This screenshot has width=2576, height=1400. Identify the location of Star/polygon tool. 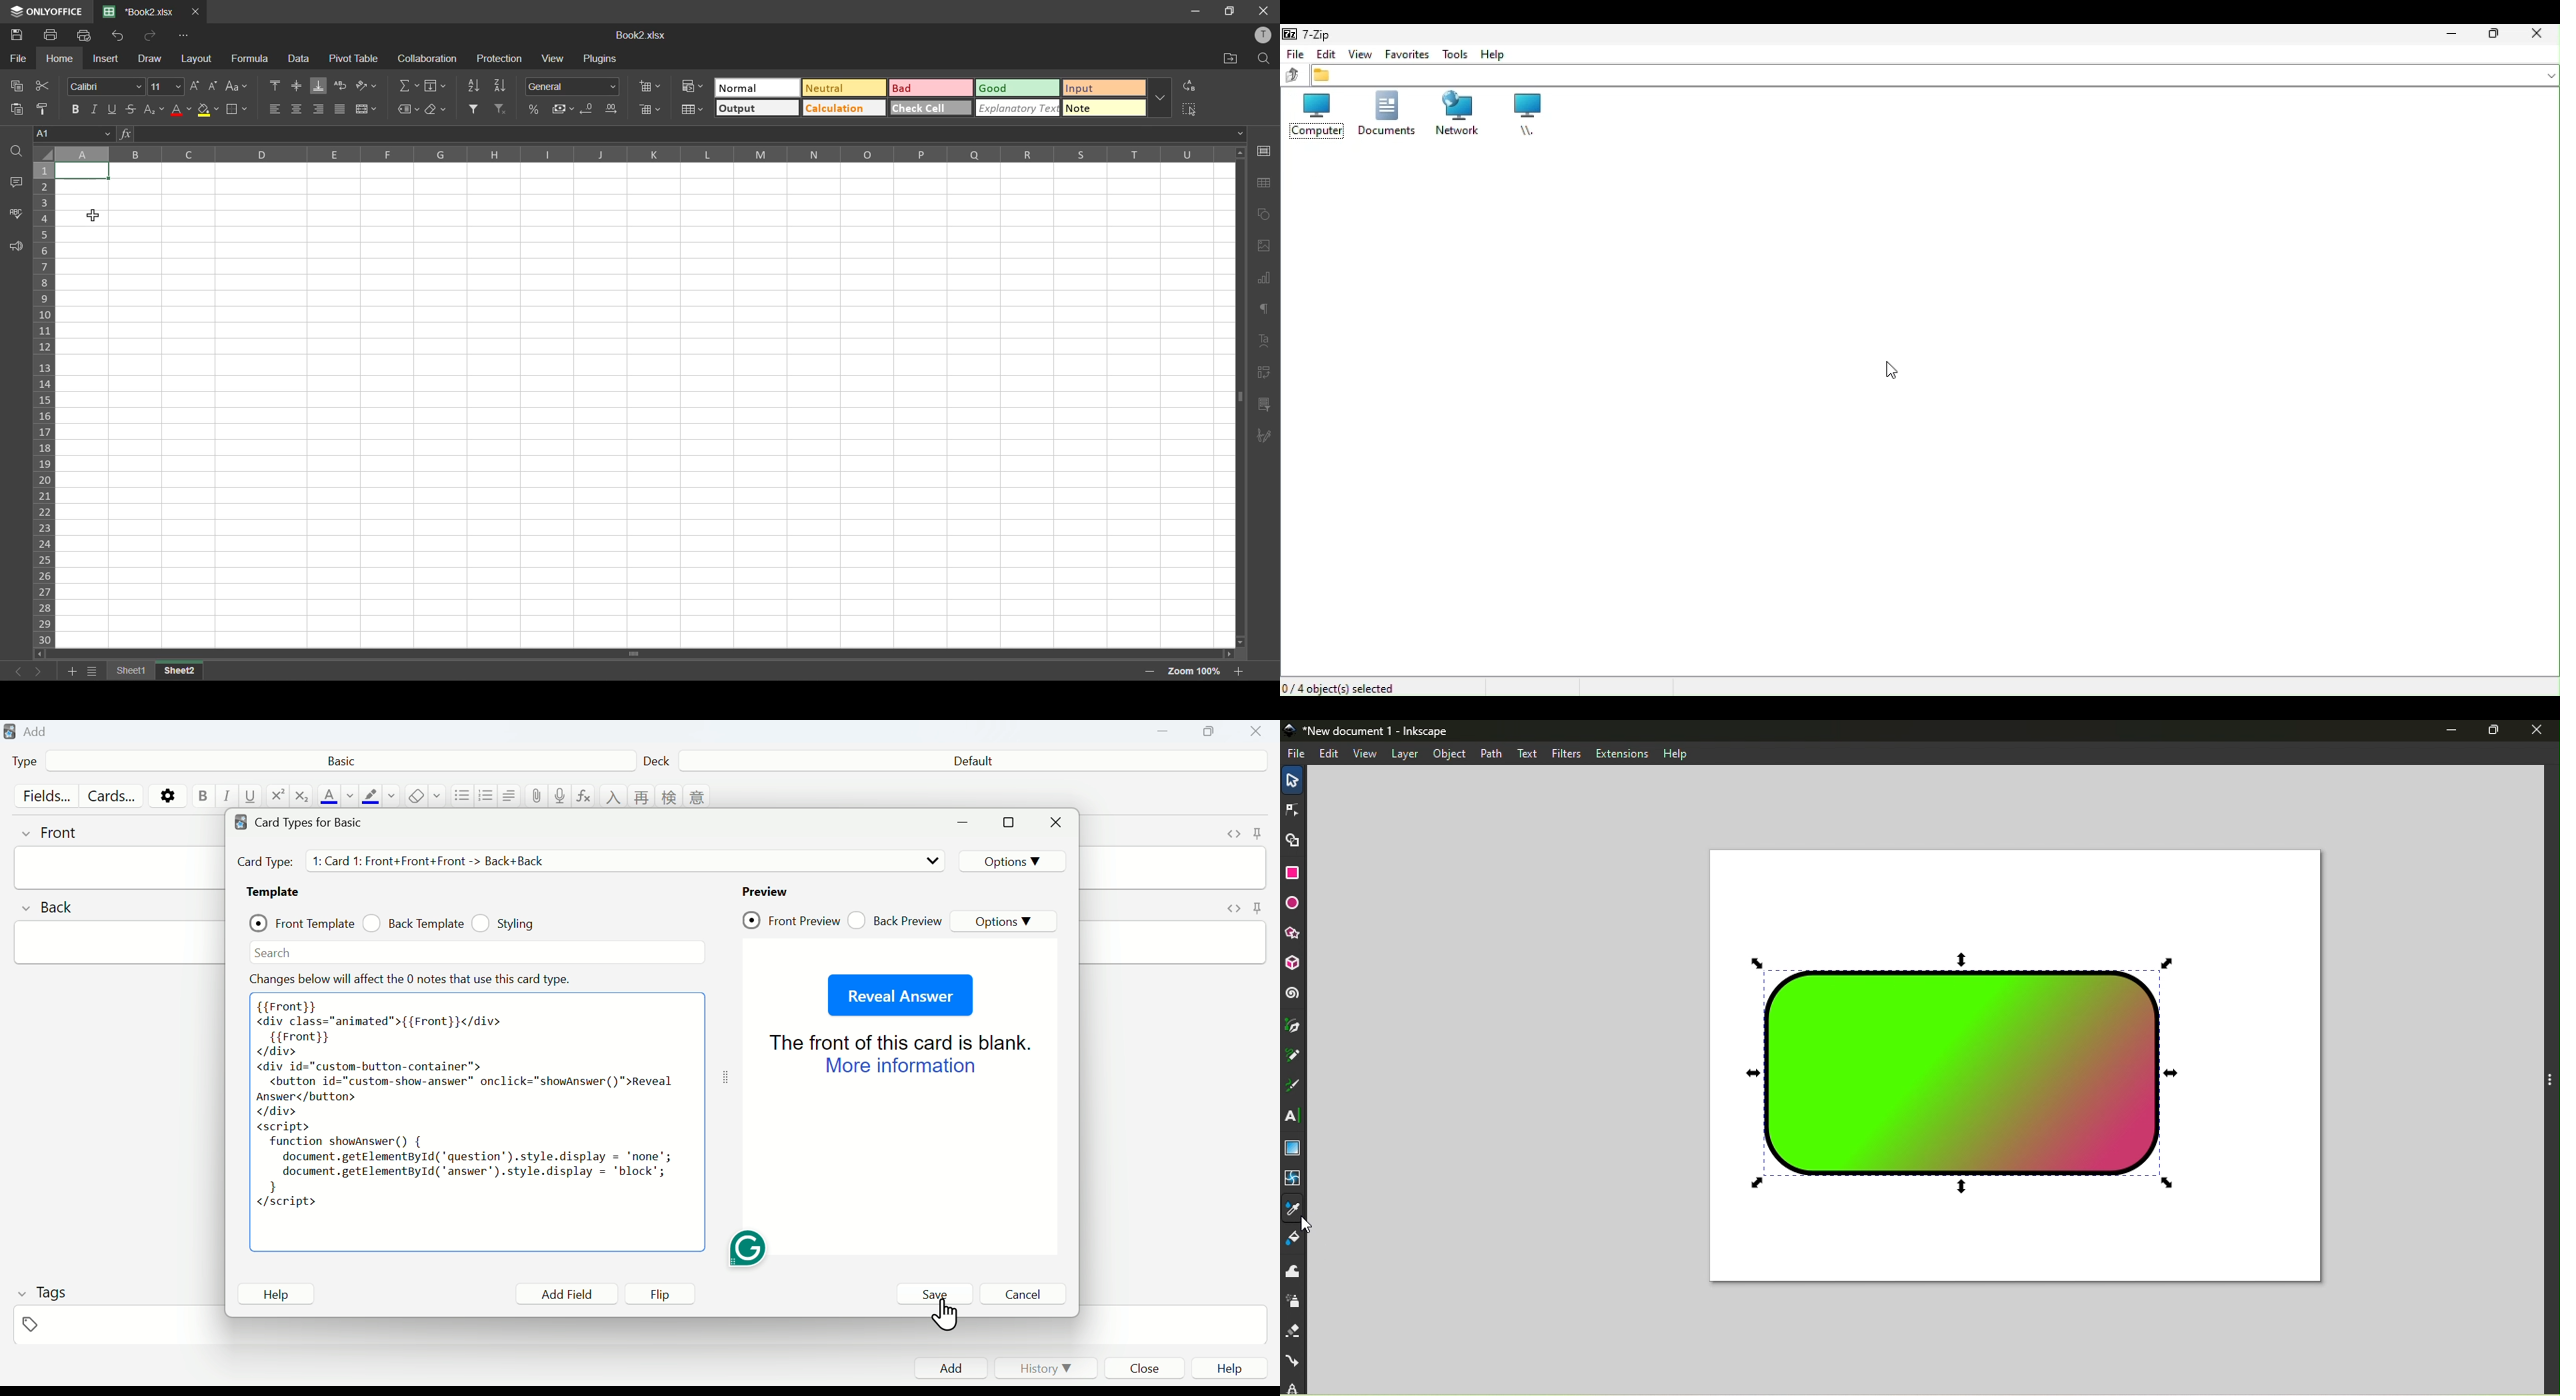
(1296, 934).